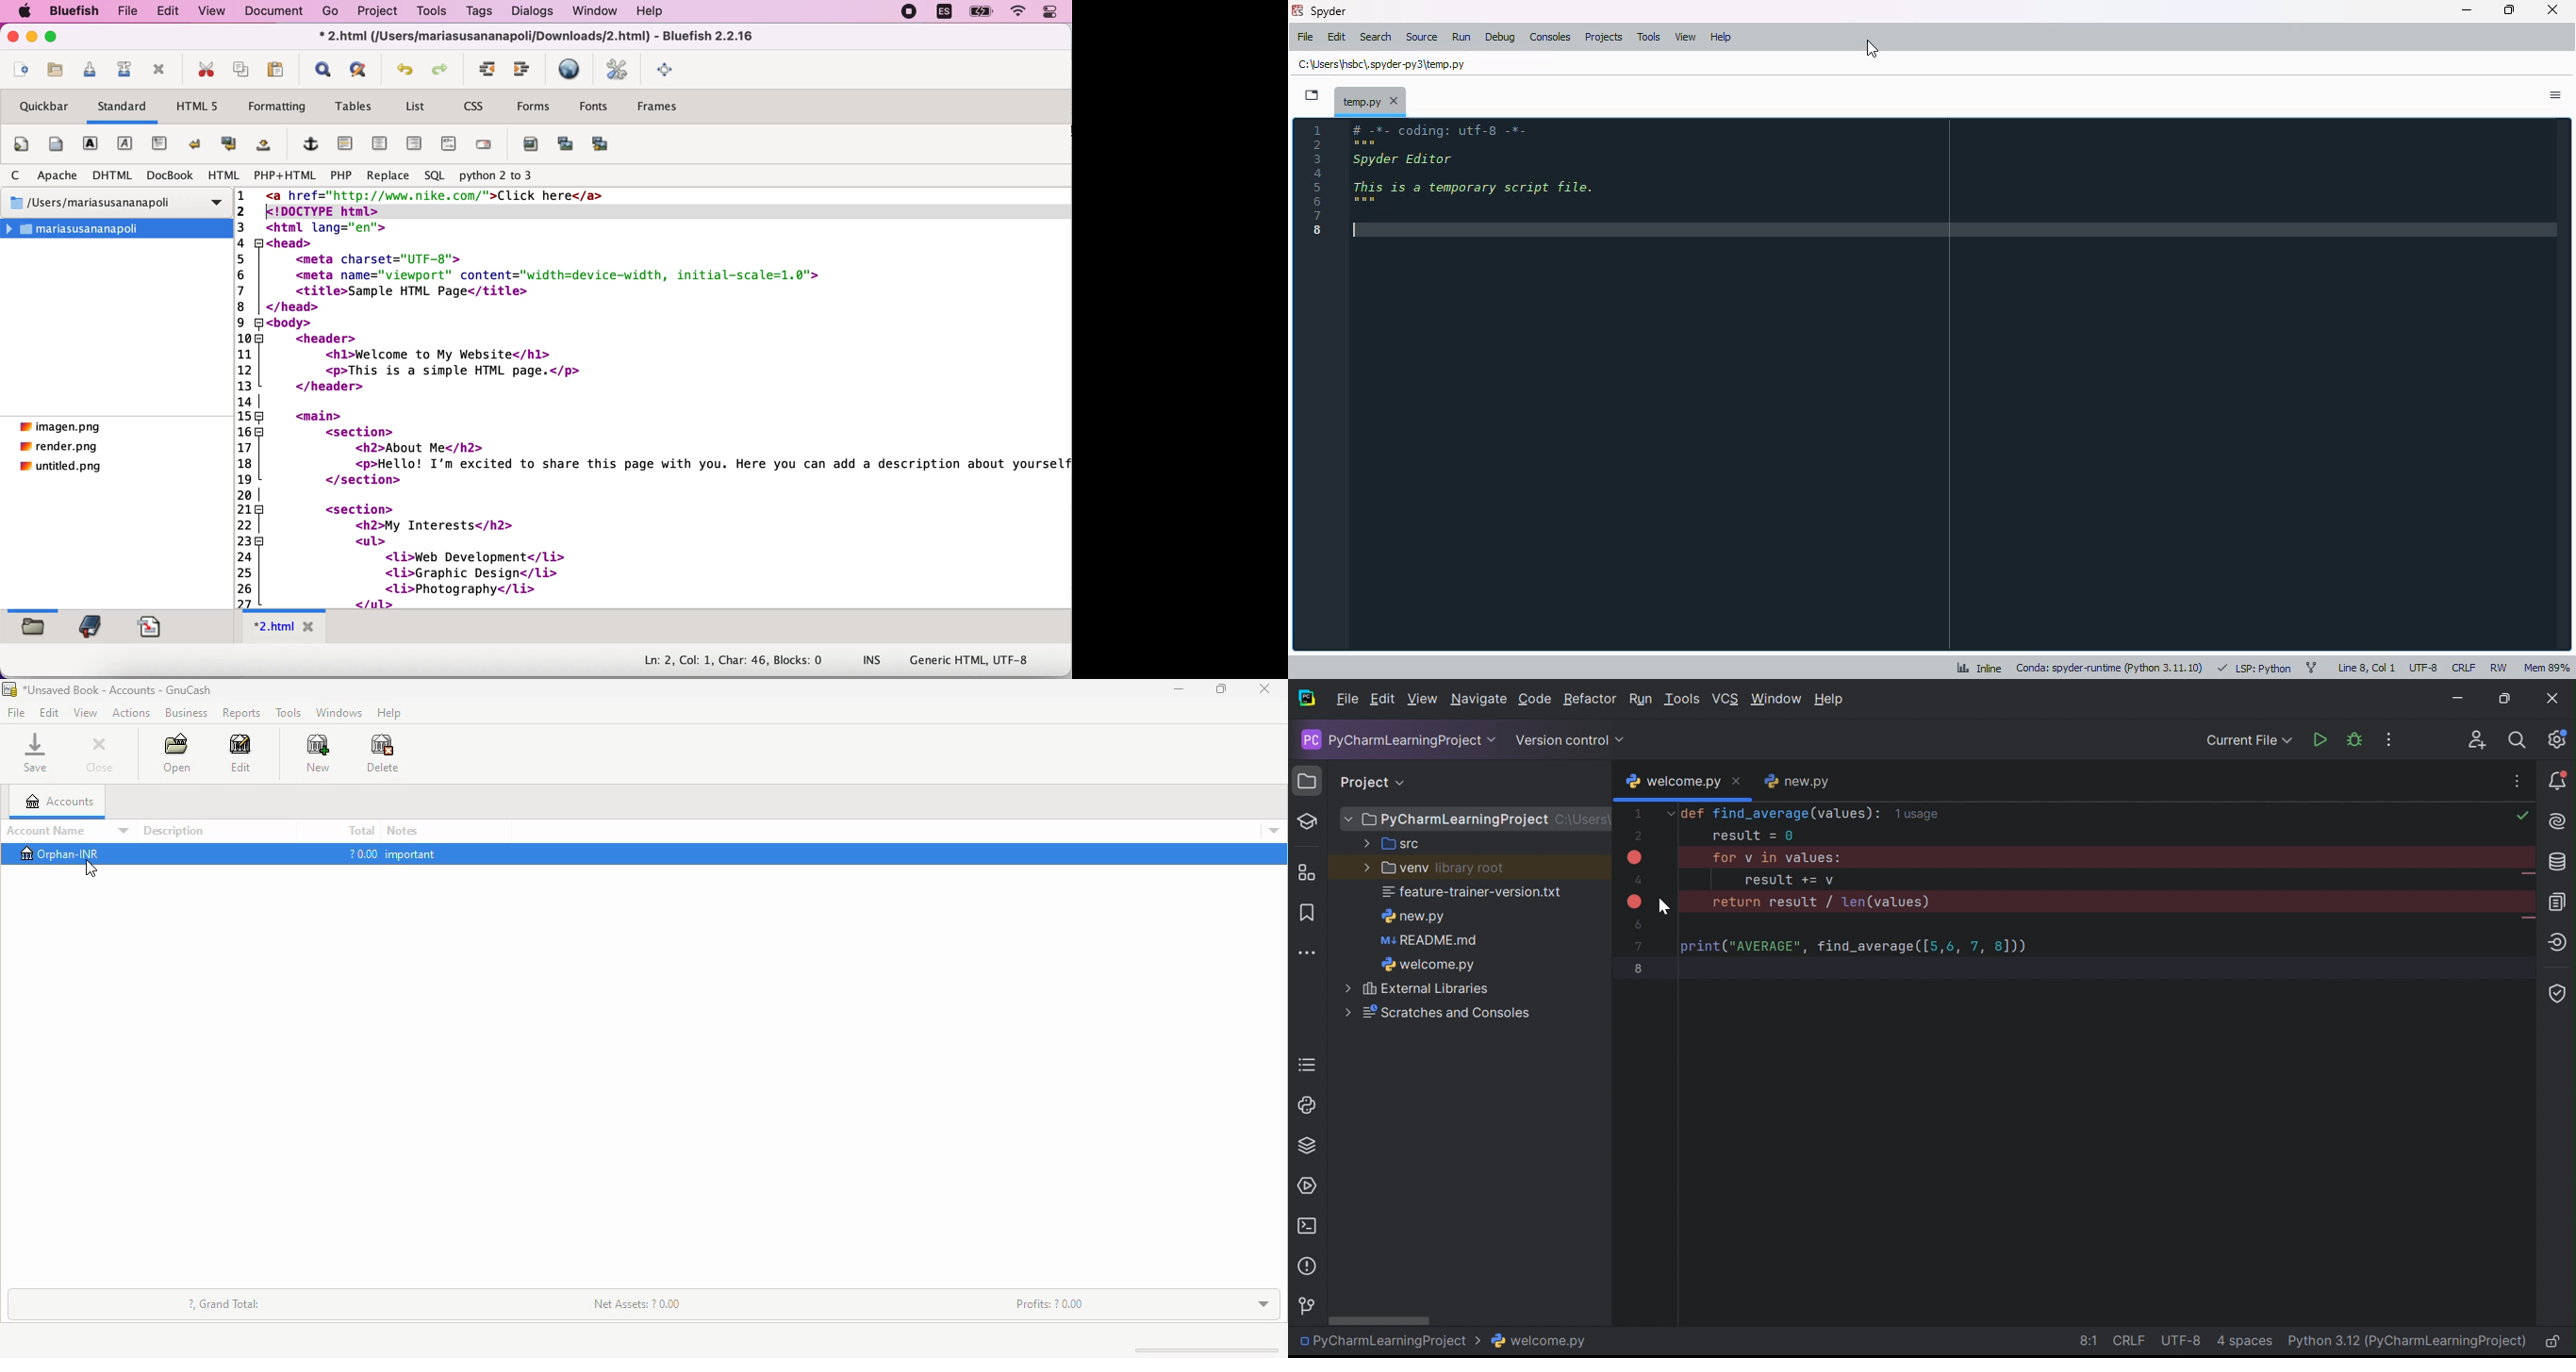 The width and height of the screenshot is (2576, 1372). What do you see at coordinates (1720, 38) in the screenshot?
I see `help` at bounding box center [1720, 38].